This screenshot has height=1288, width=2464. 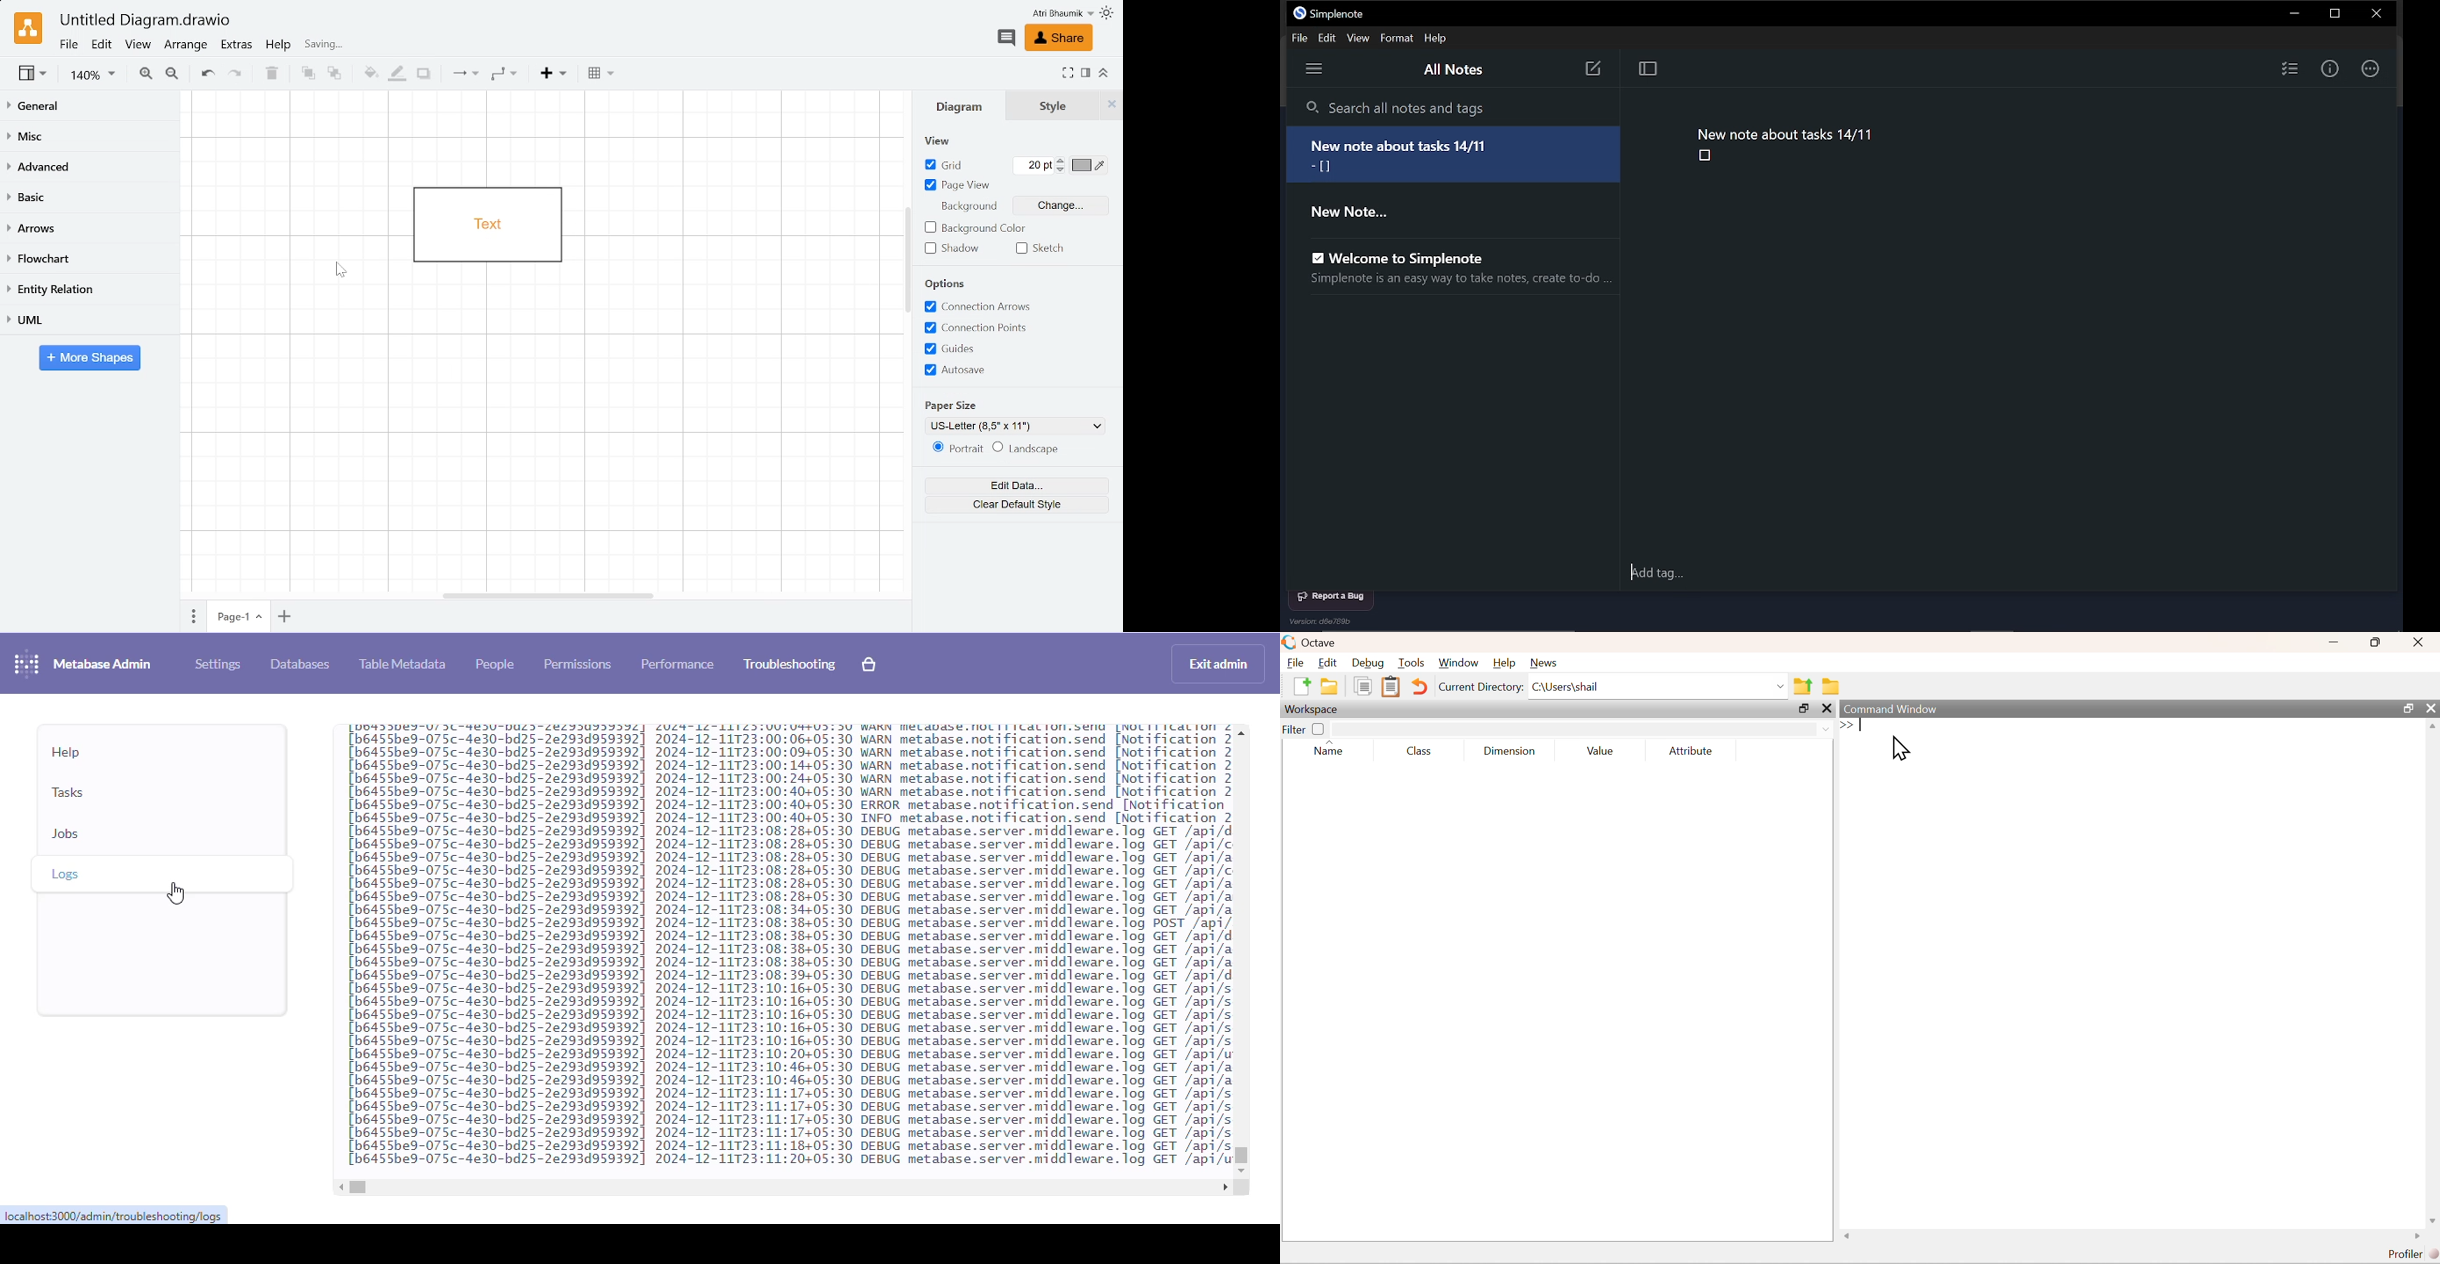 What do you see at coordinates (1456, 281) in the screenshot?
I see `Simplenote is an easy way to take notes, create to-do ...` at bounding box center [1456, 281].